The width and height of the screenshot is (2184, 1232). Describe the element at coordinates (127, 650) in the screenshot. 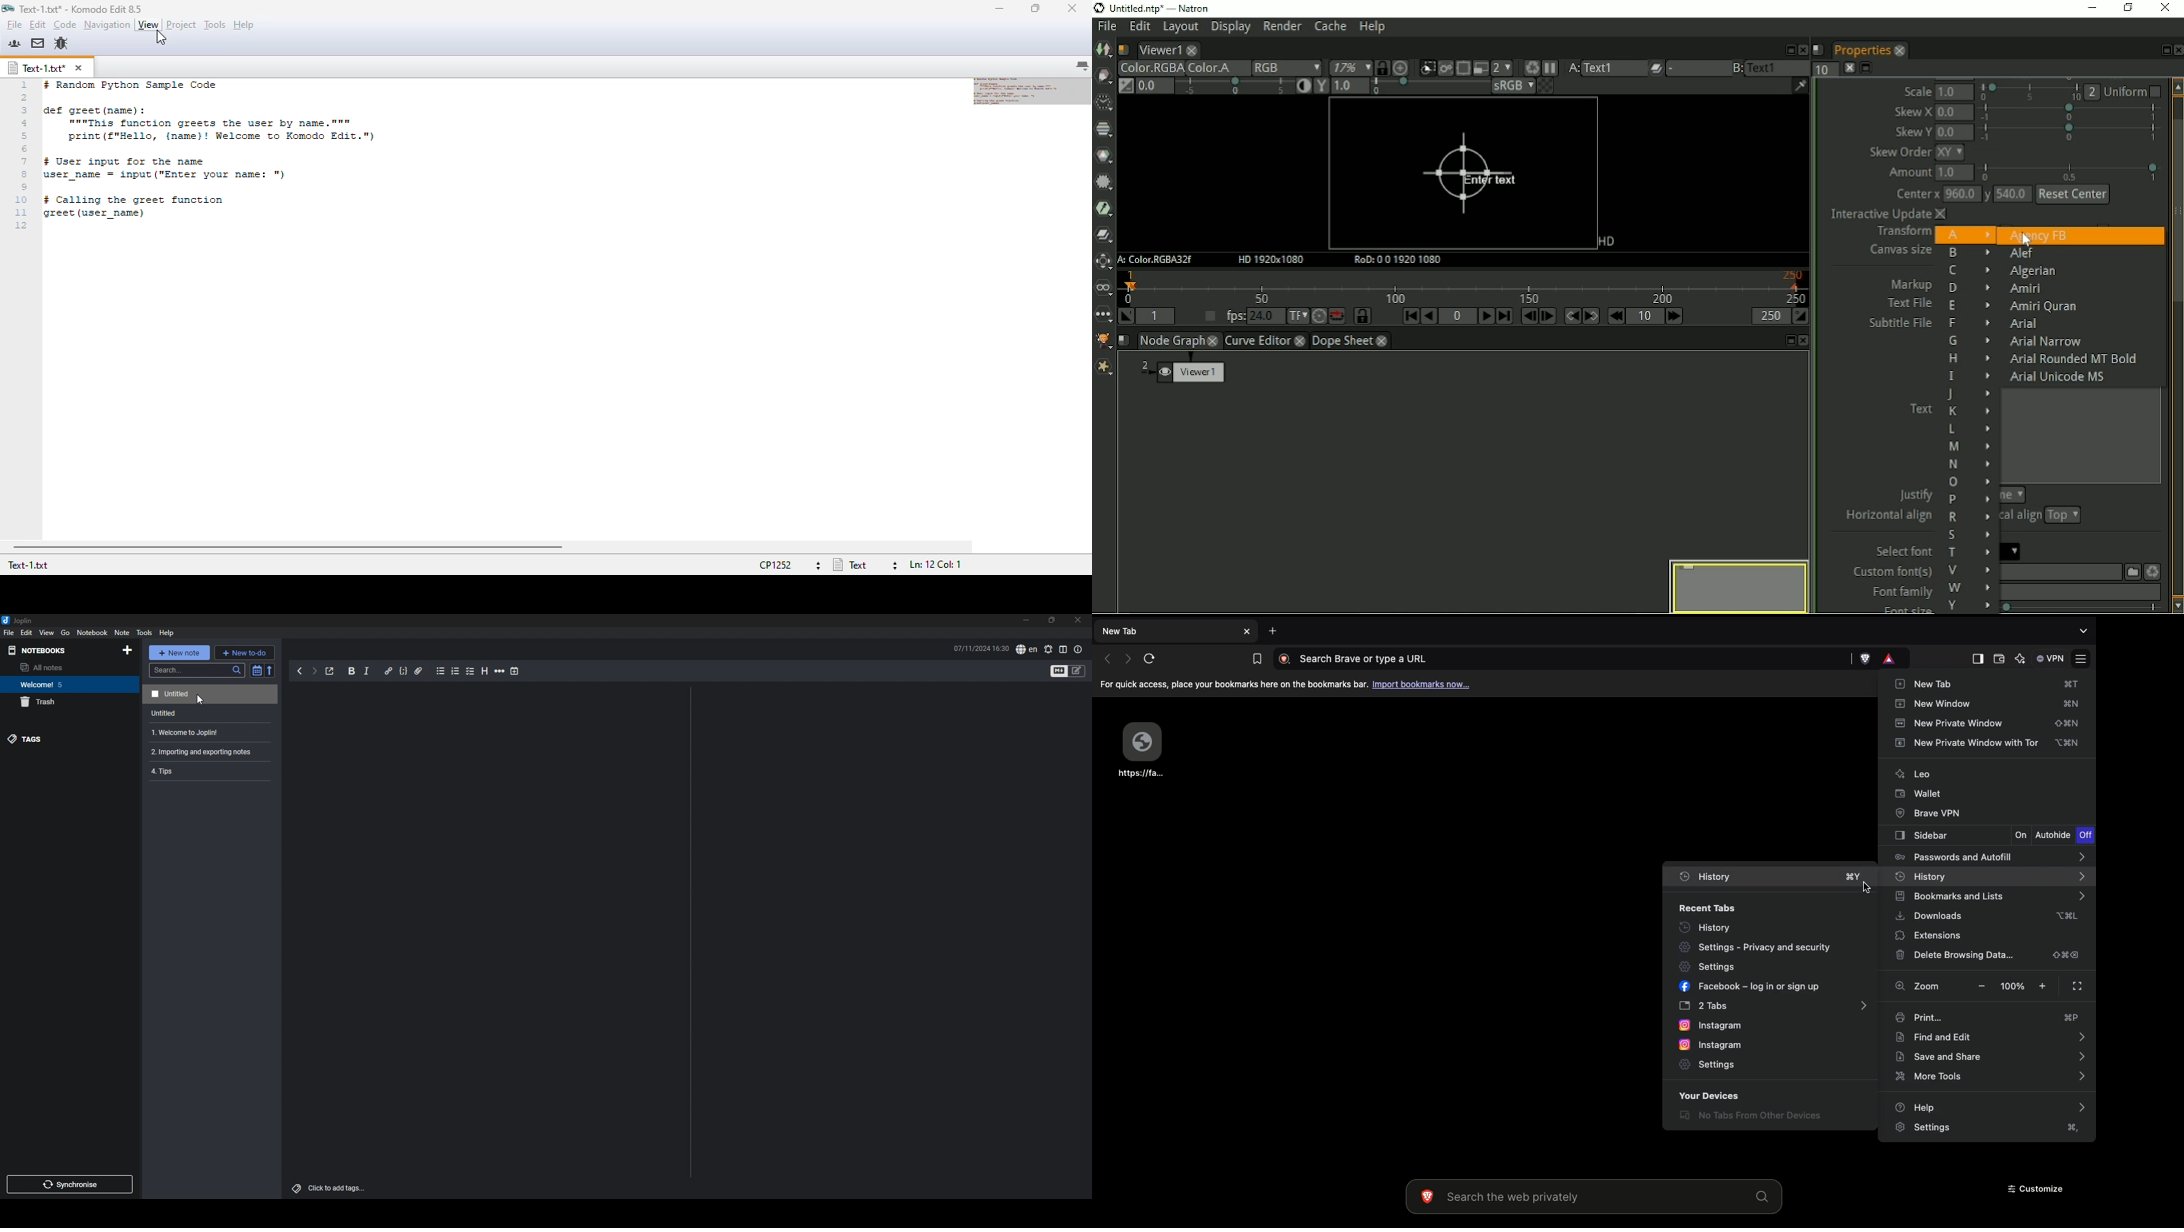

I see `add notebook` at that location.